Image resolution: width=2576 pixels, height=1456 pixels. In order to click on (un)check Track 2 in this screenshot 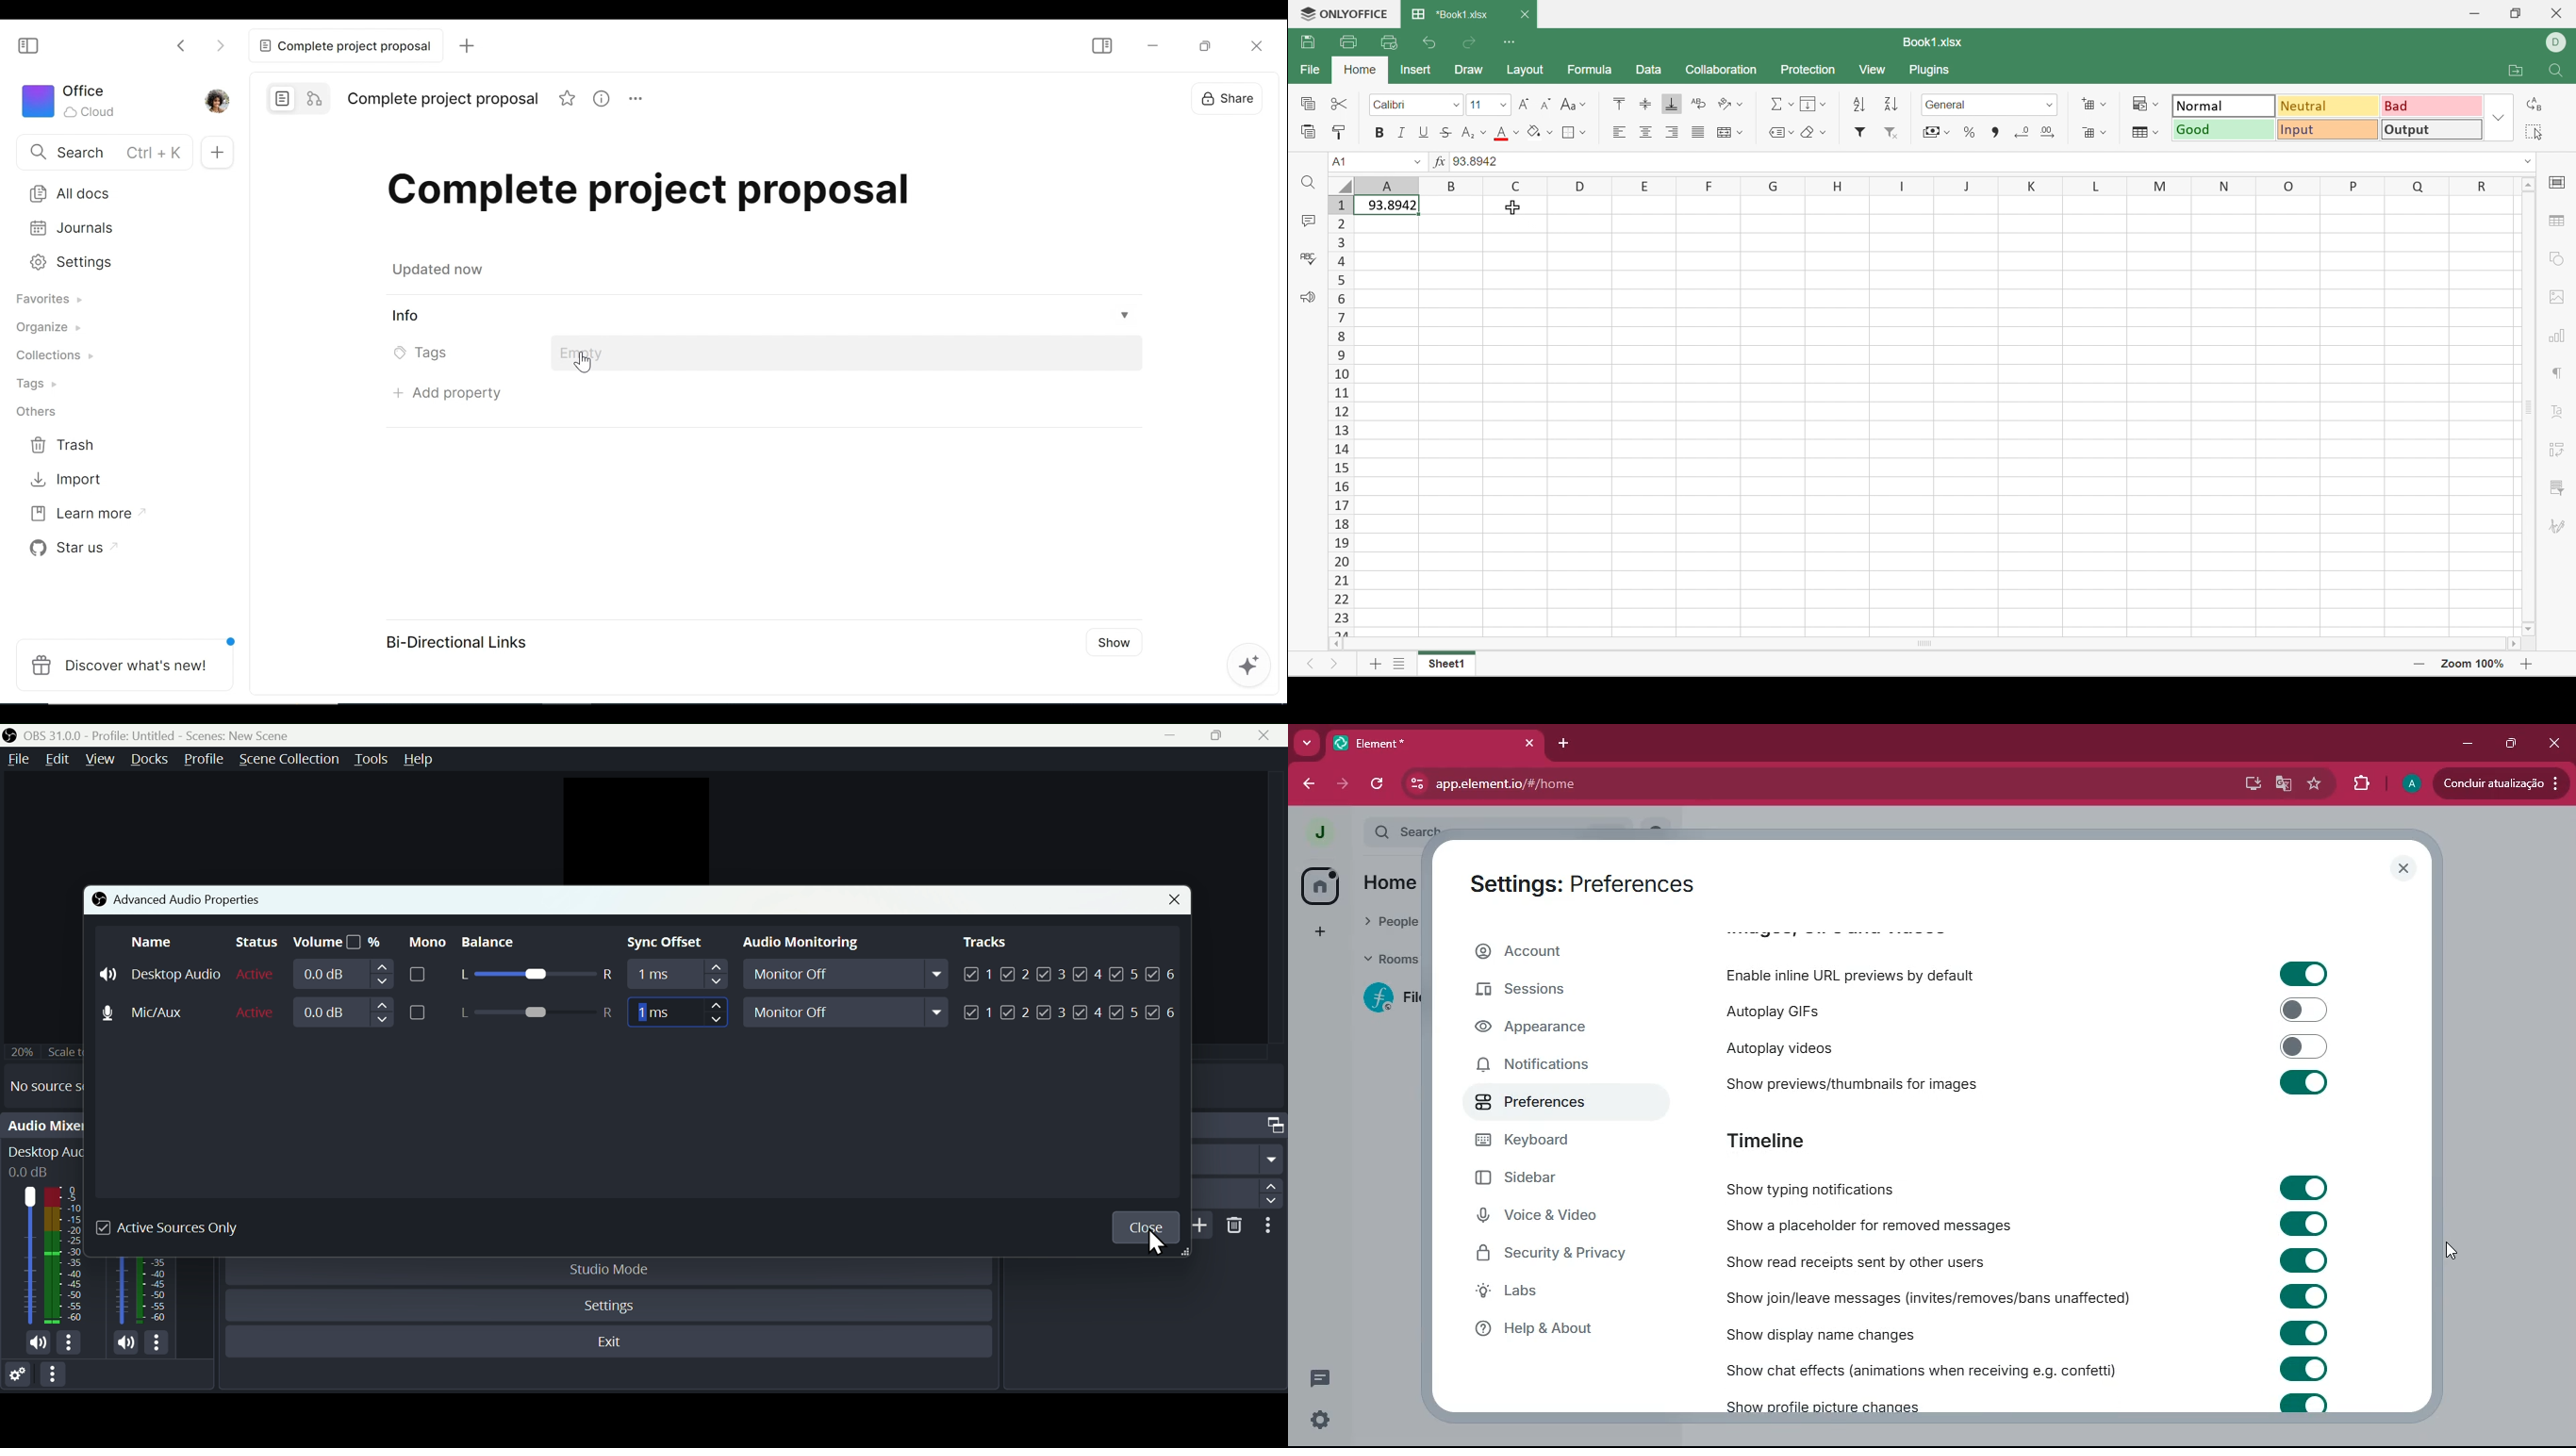, I will do `click(1016, 973)`.